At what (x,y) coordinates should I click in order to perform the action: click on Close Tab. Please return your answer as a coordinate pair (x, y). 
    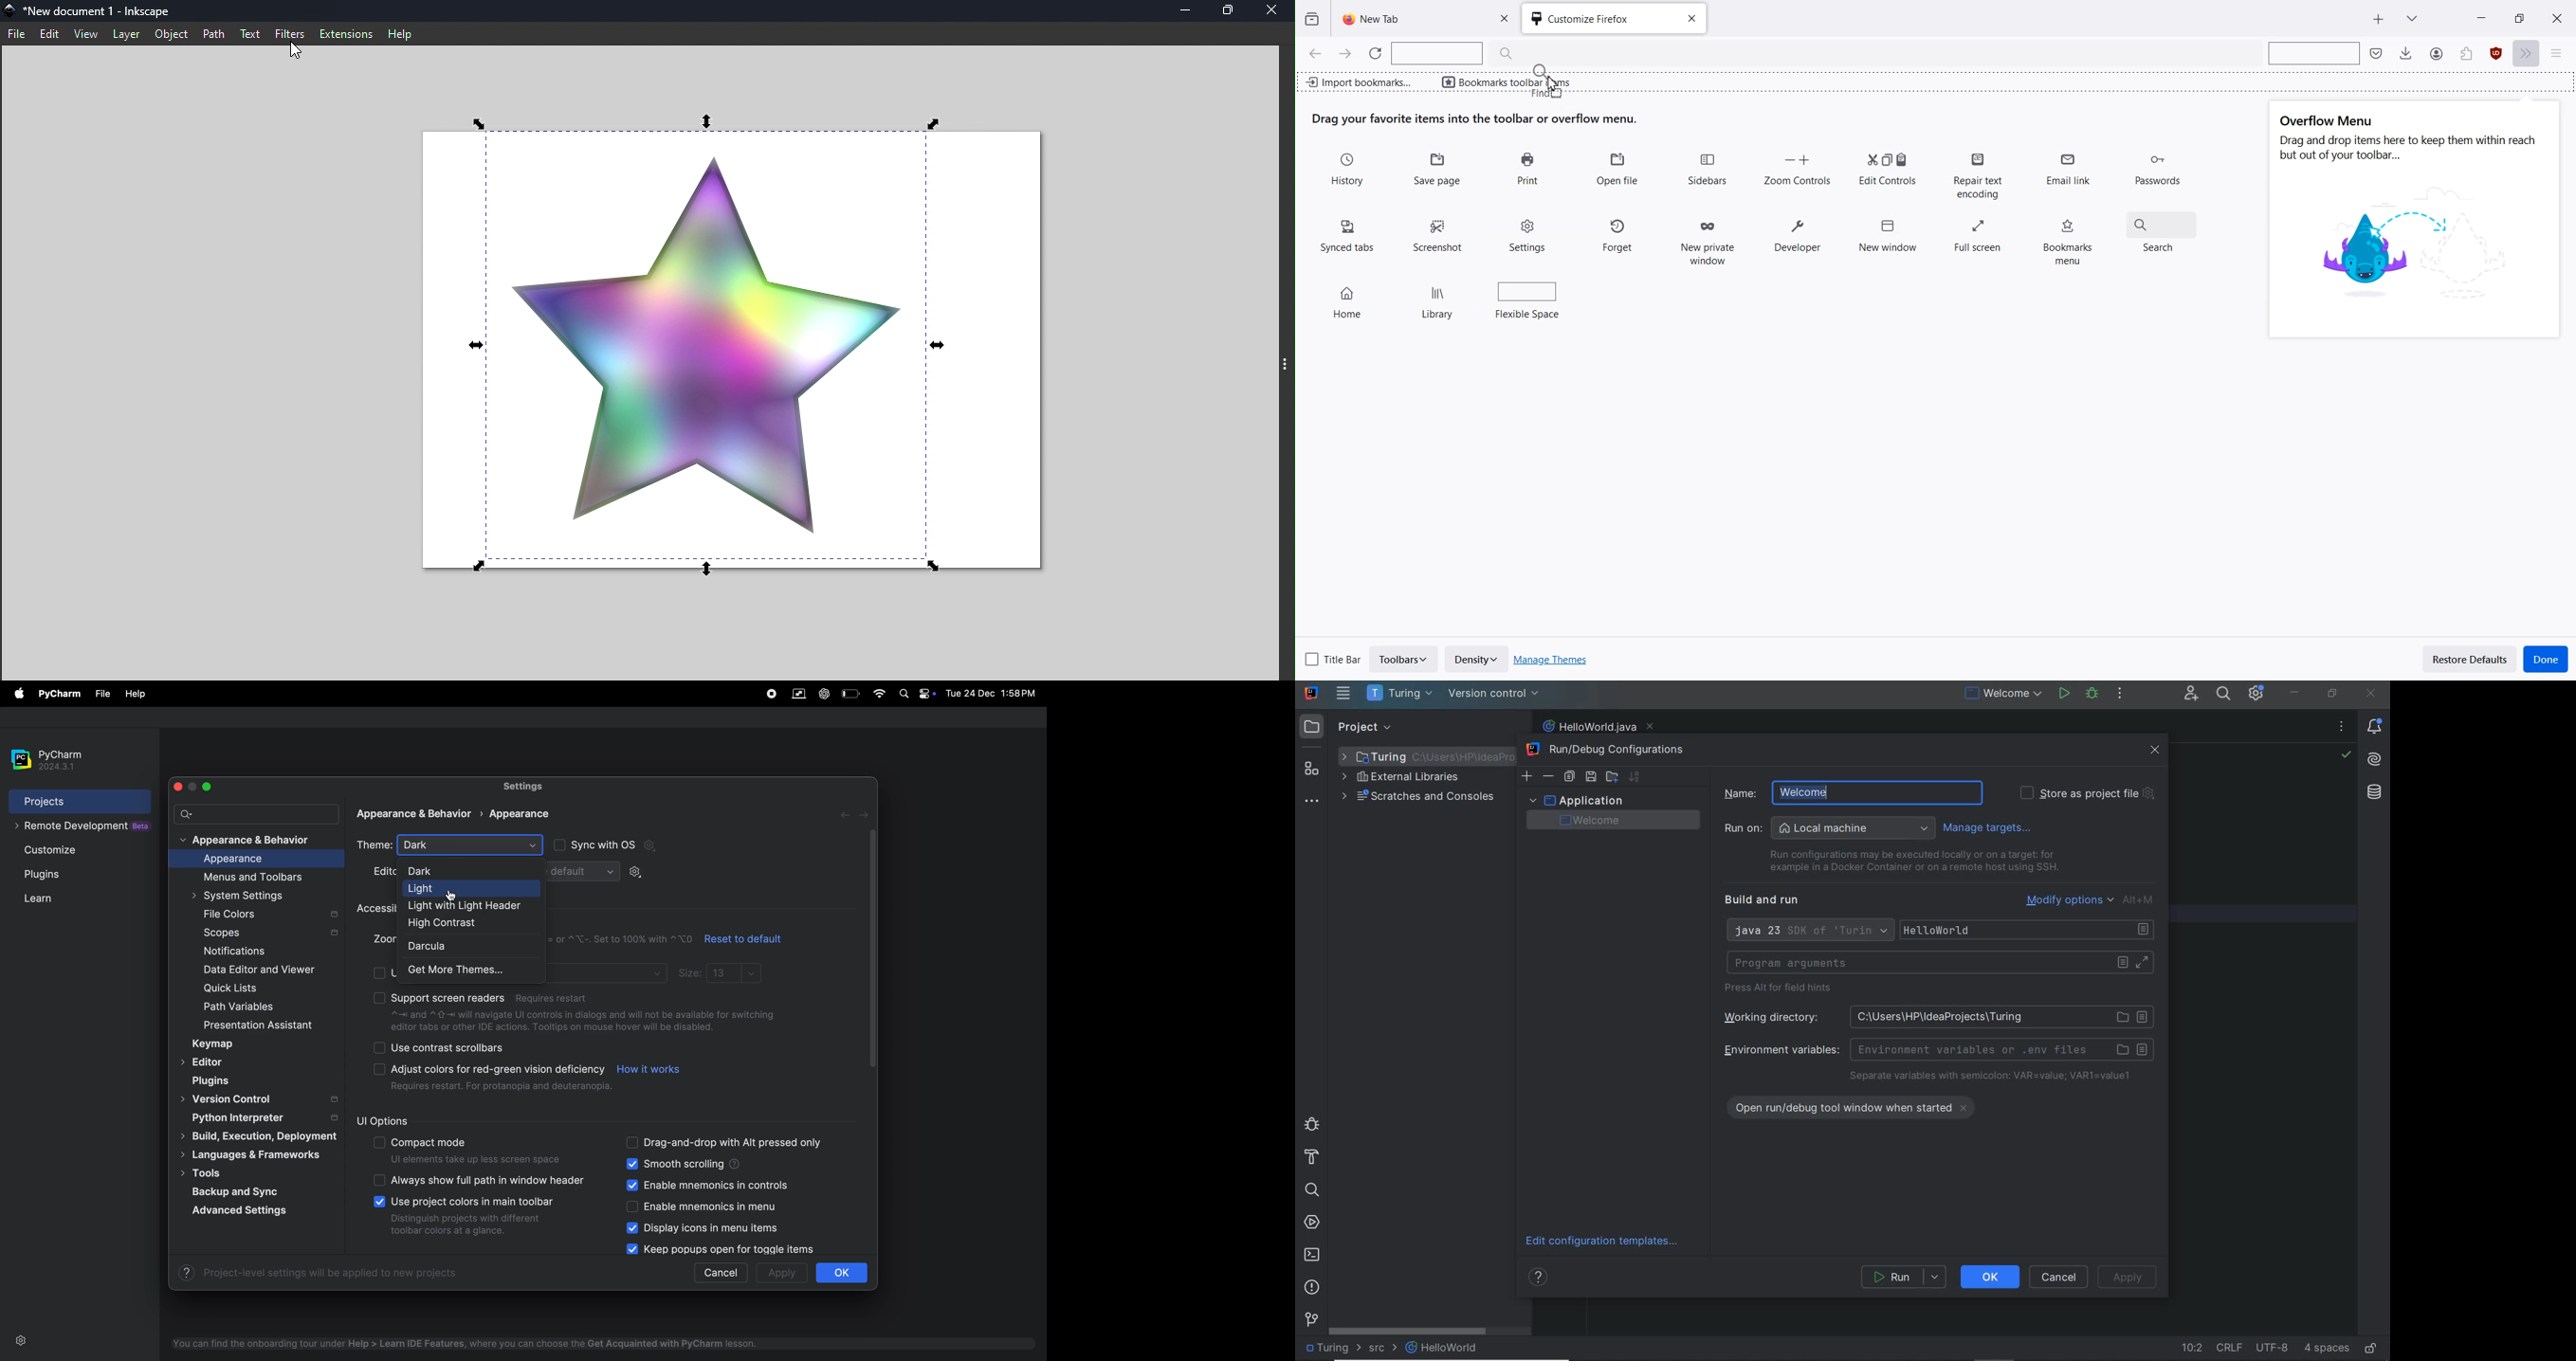
    Looking at the image, I should click on (1508, 19).